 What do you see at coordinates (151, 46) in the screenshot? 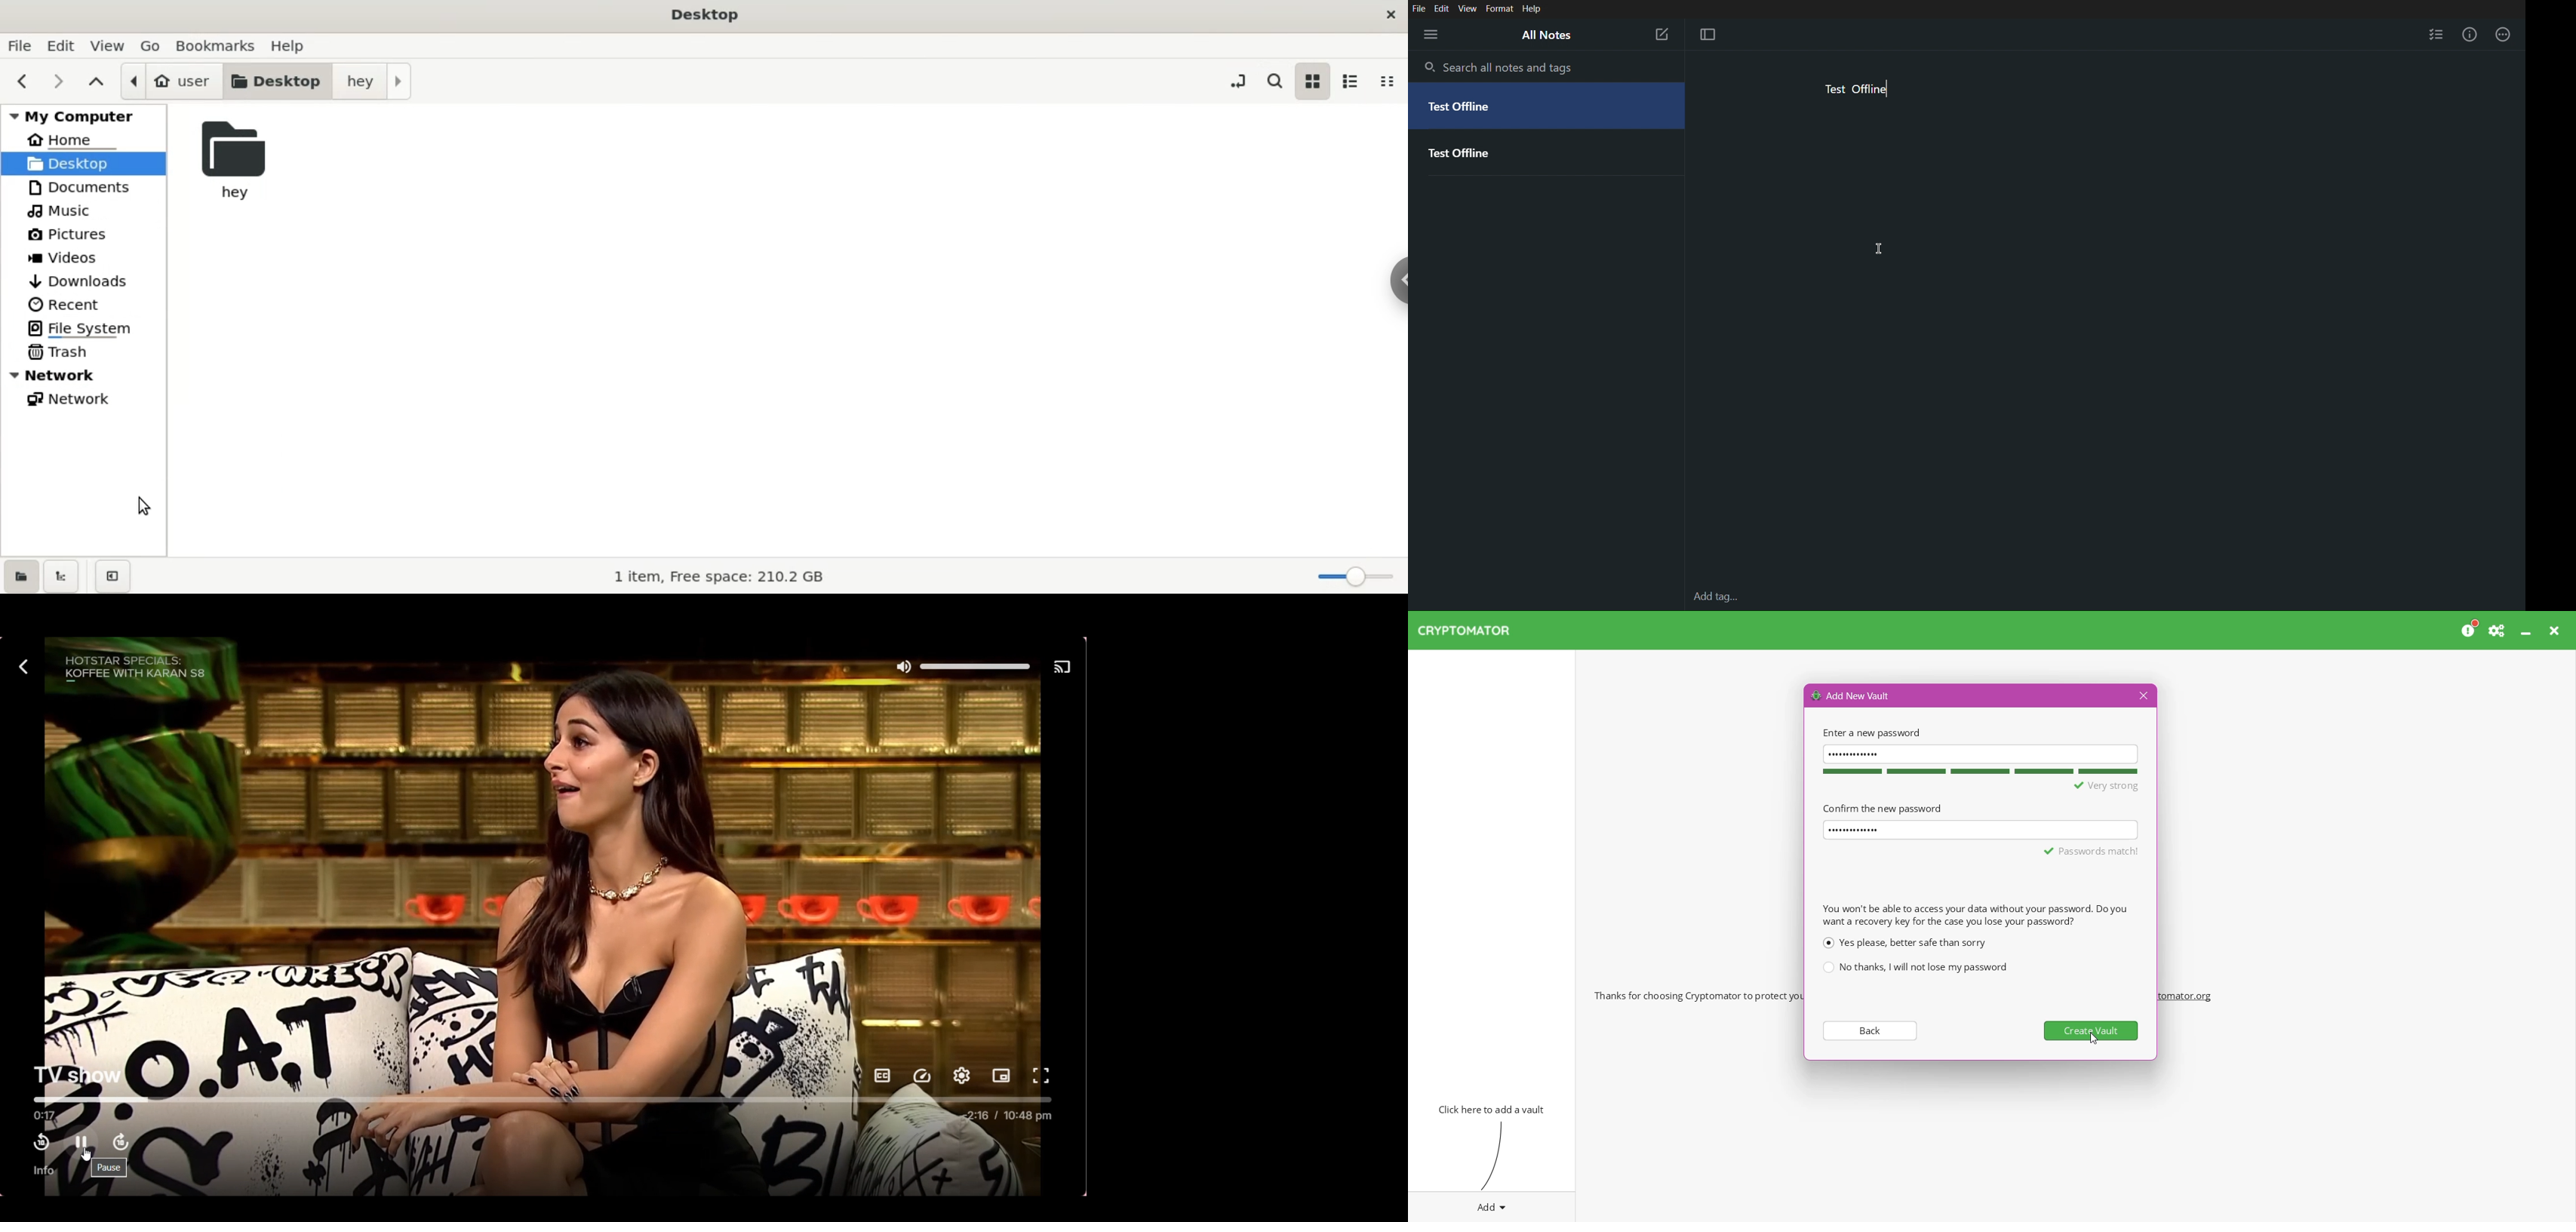
I see `go ` at bounding box center [151, 46].